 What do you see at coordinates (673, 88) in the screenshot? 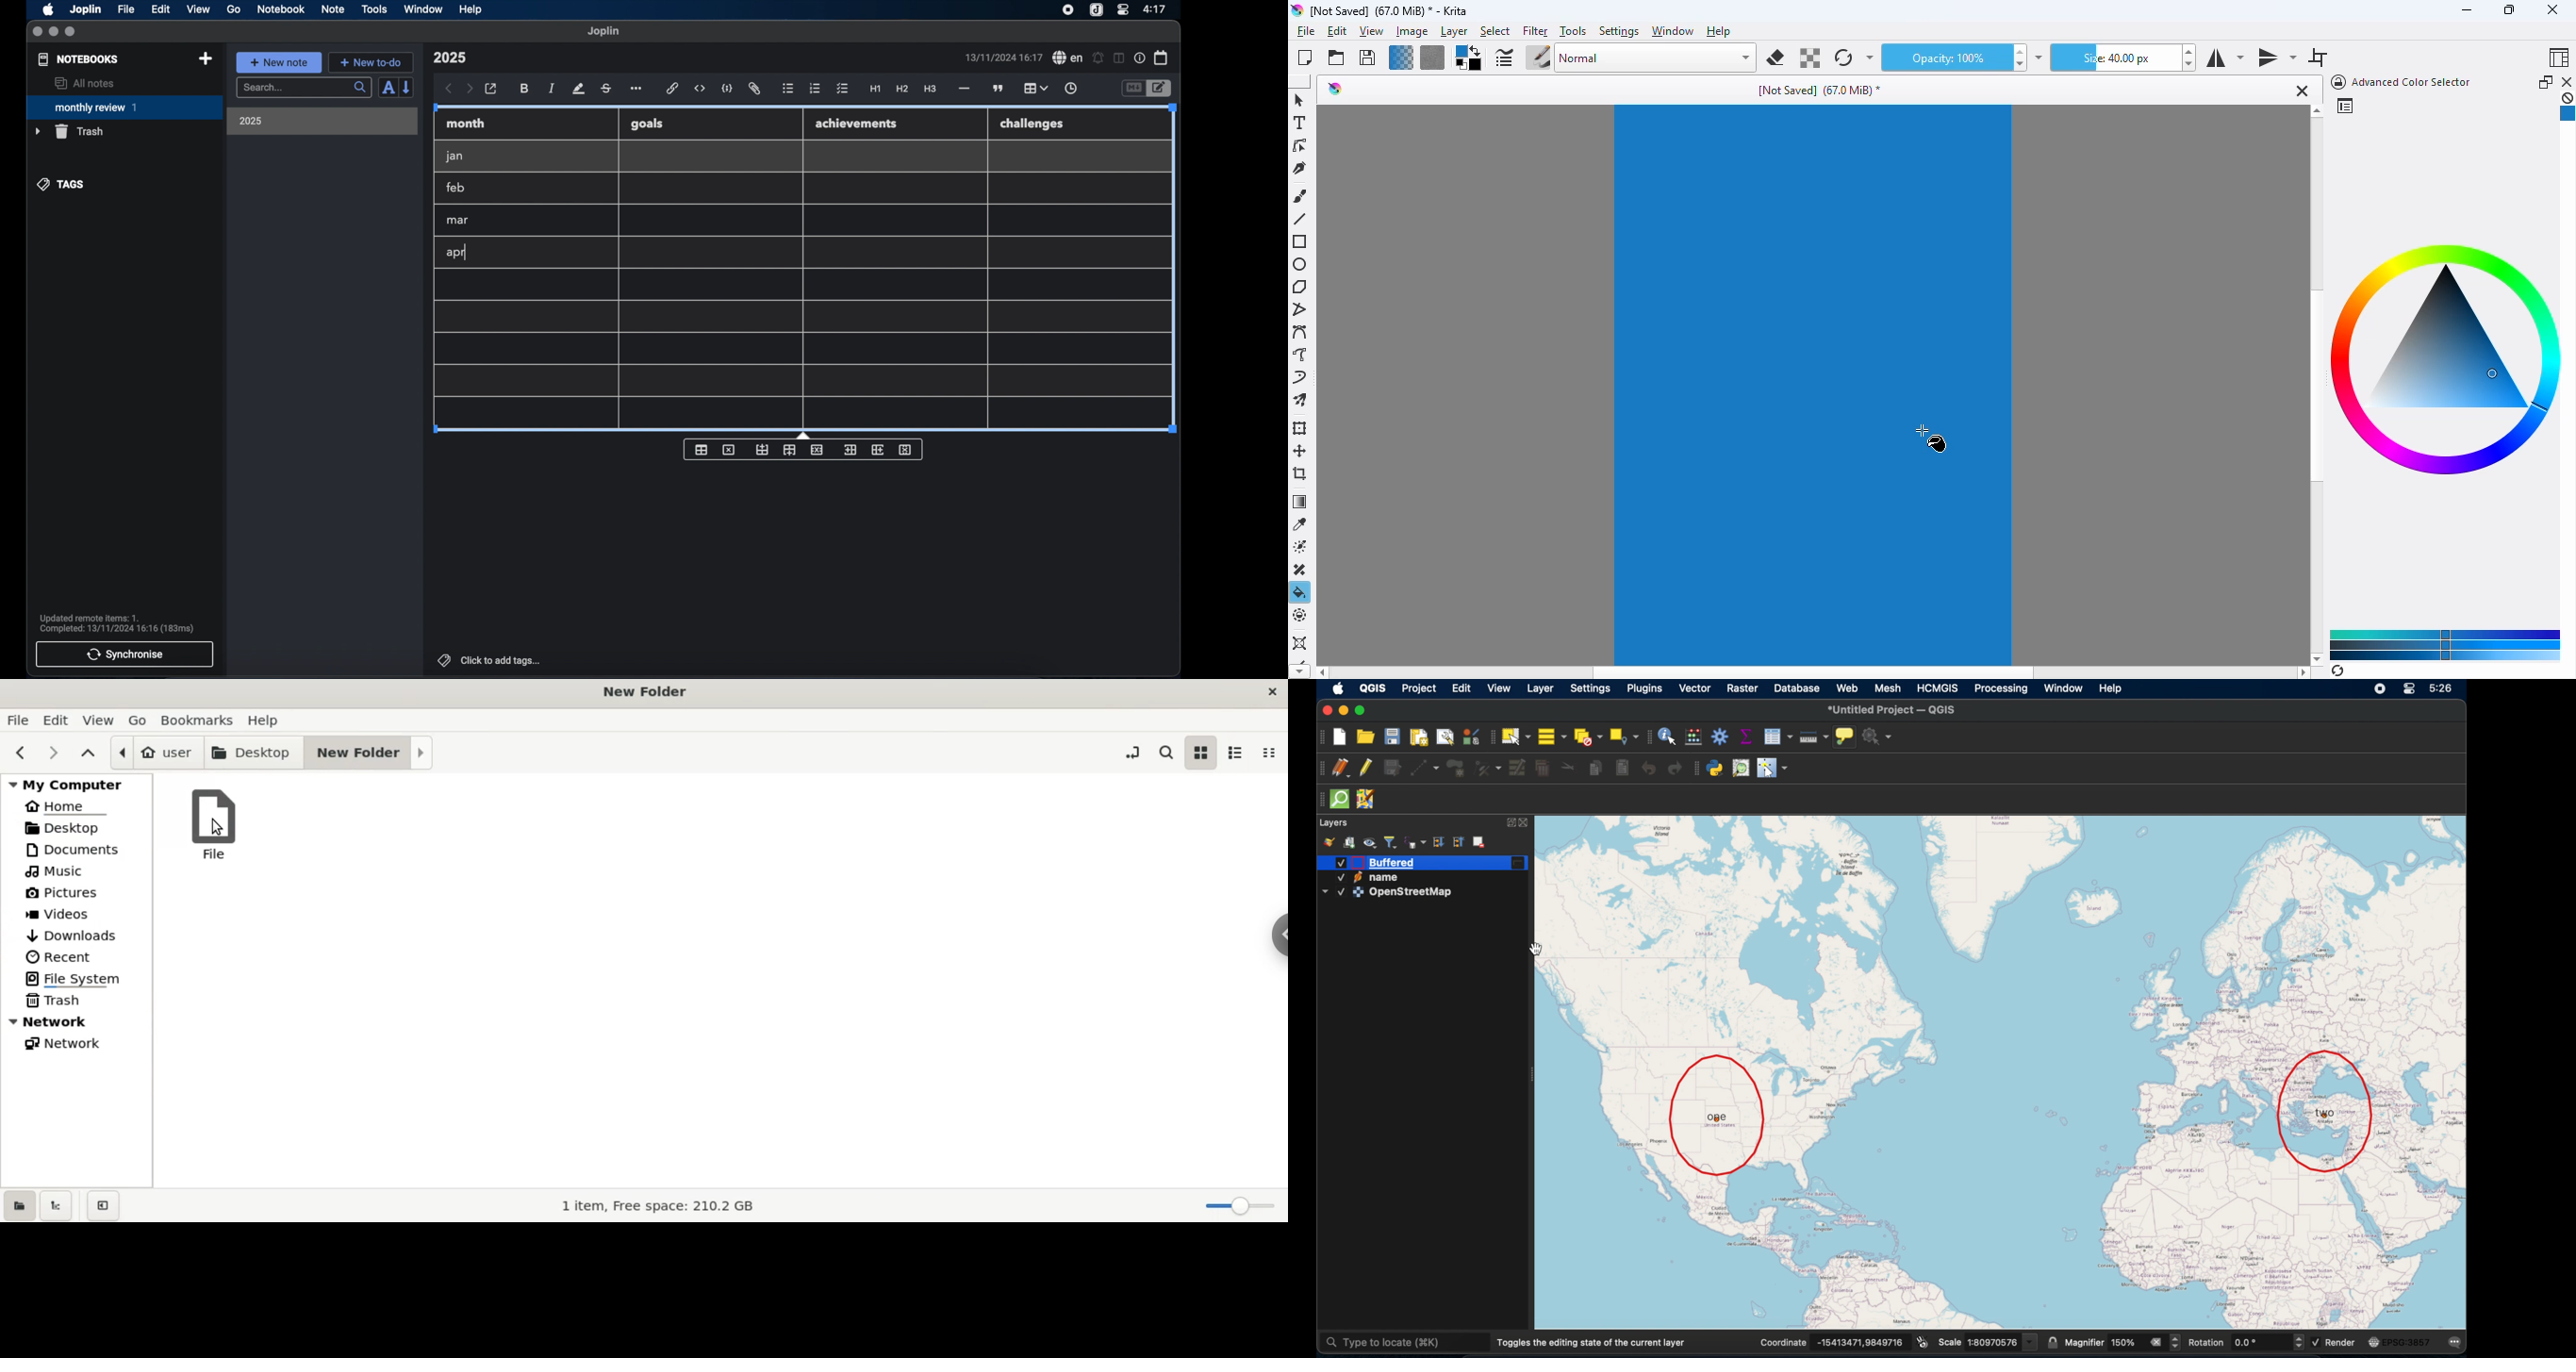
I see `hyperlink` at bounding box center [673, 88].